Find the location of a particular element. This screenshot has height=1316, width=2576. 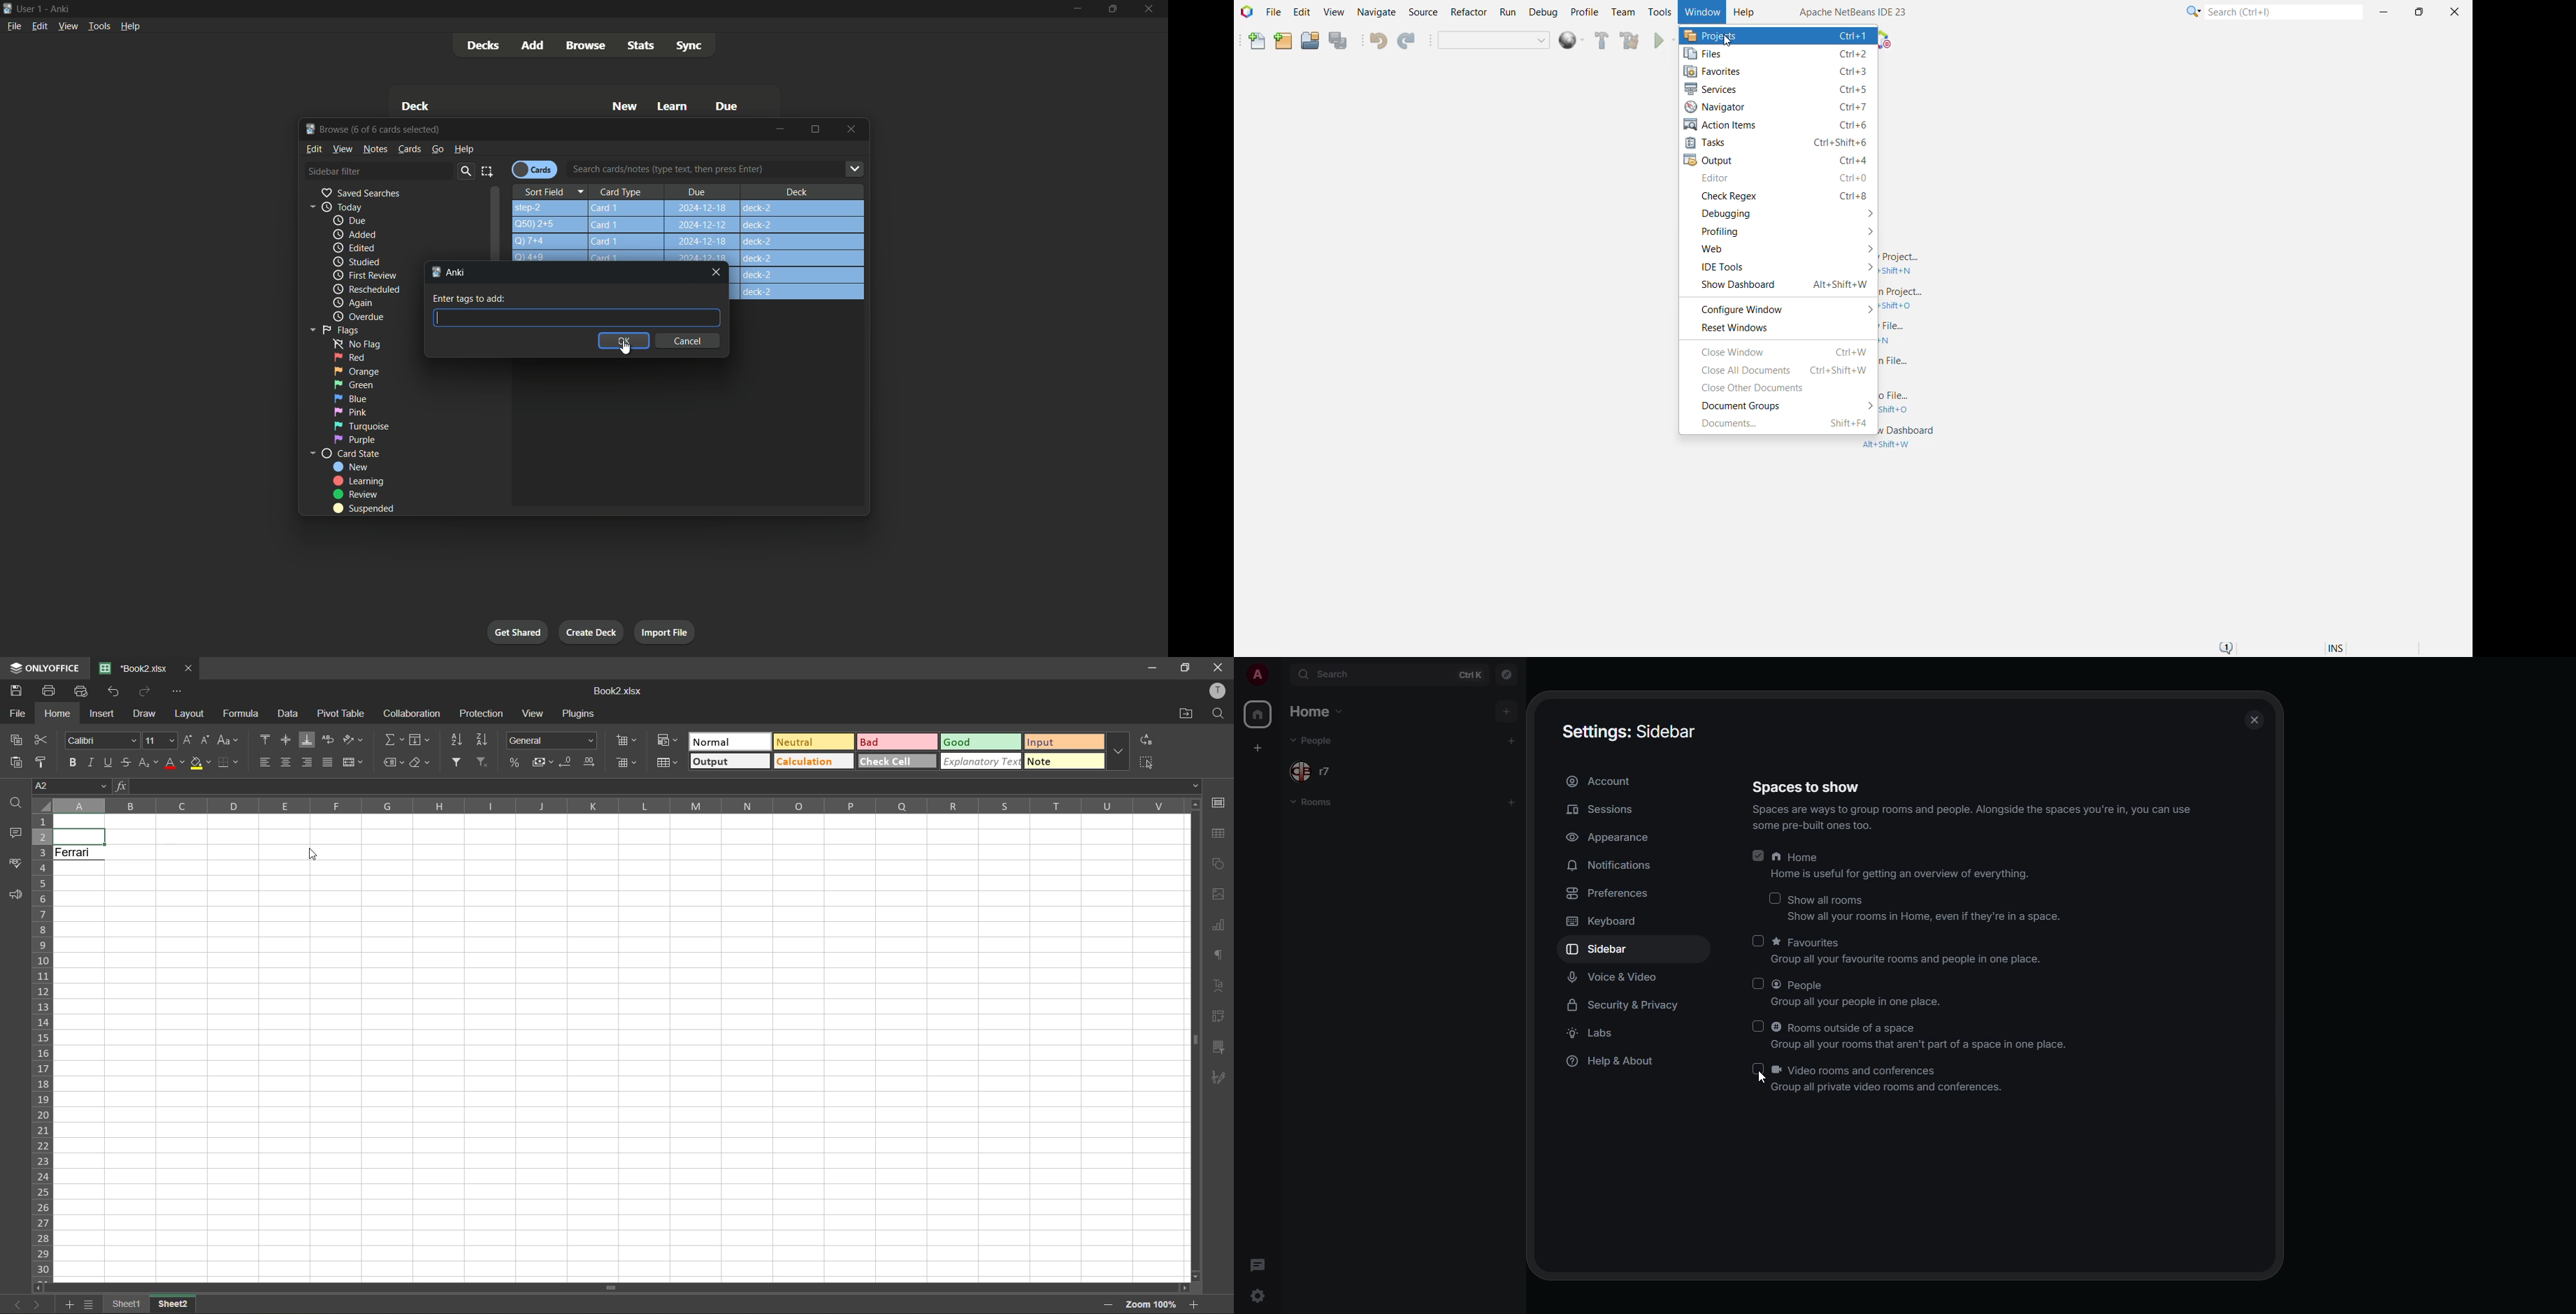

data is located at coordinates (289, 715).